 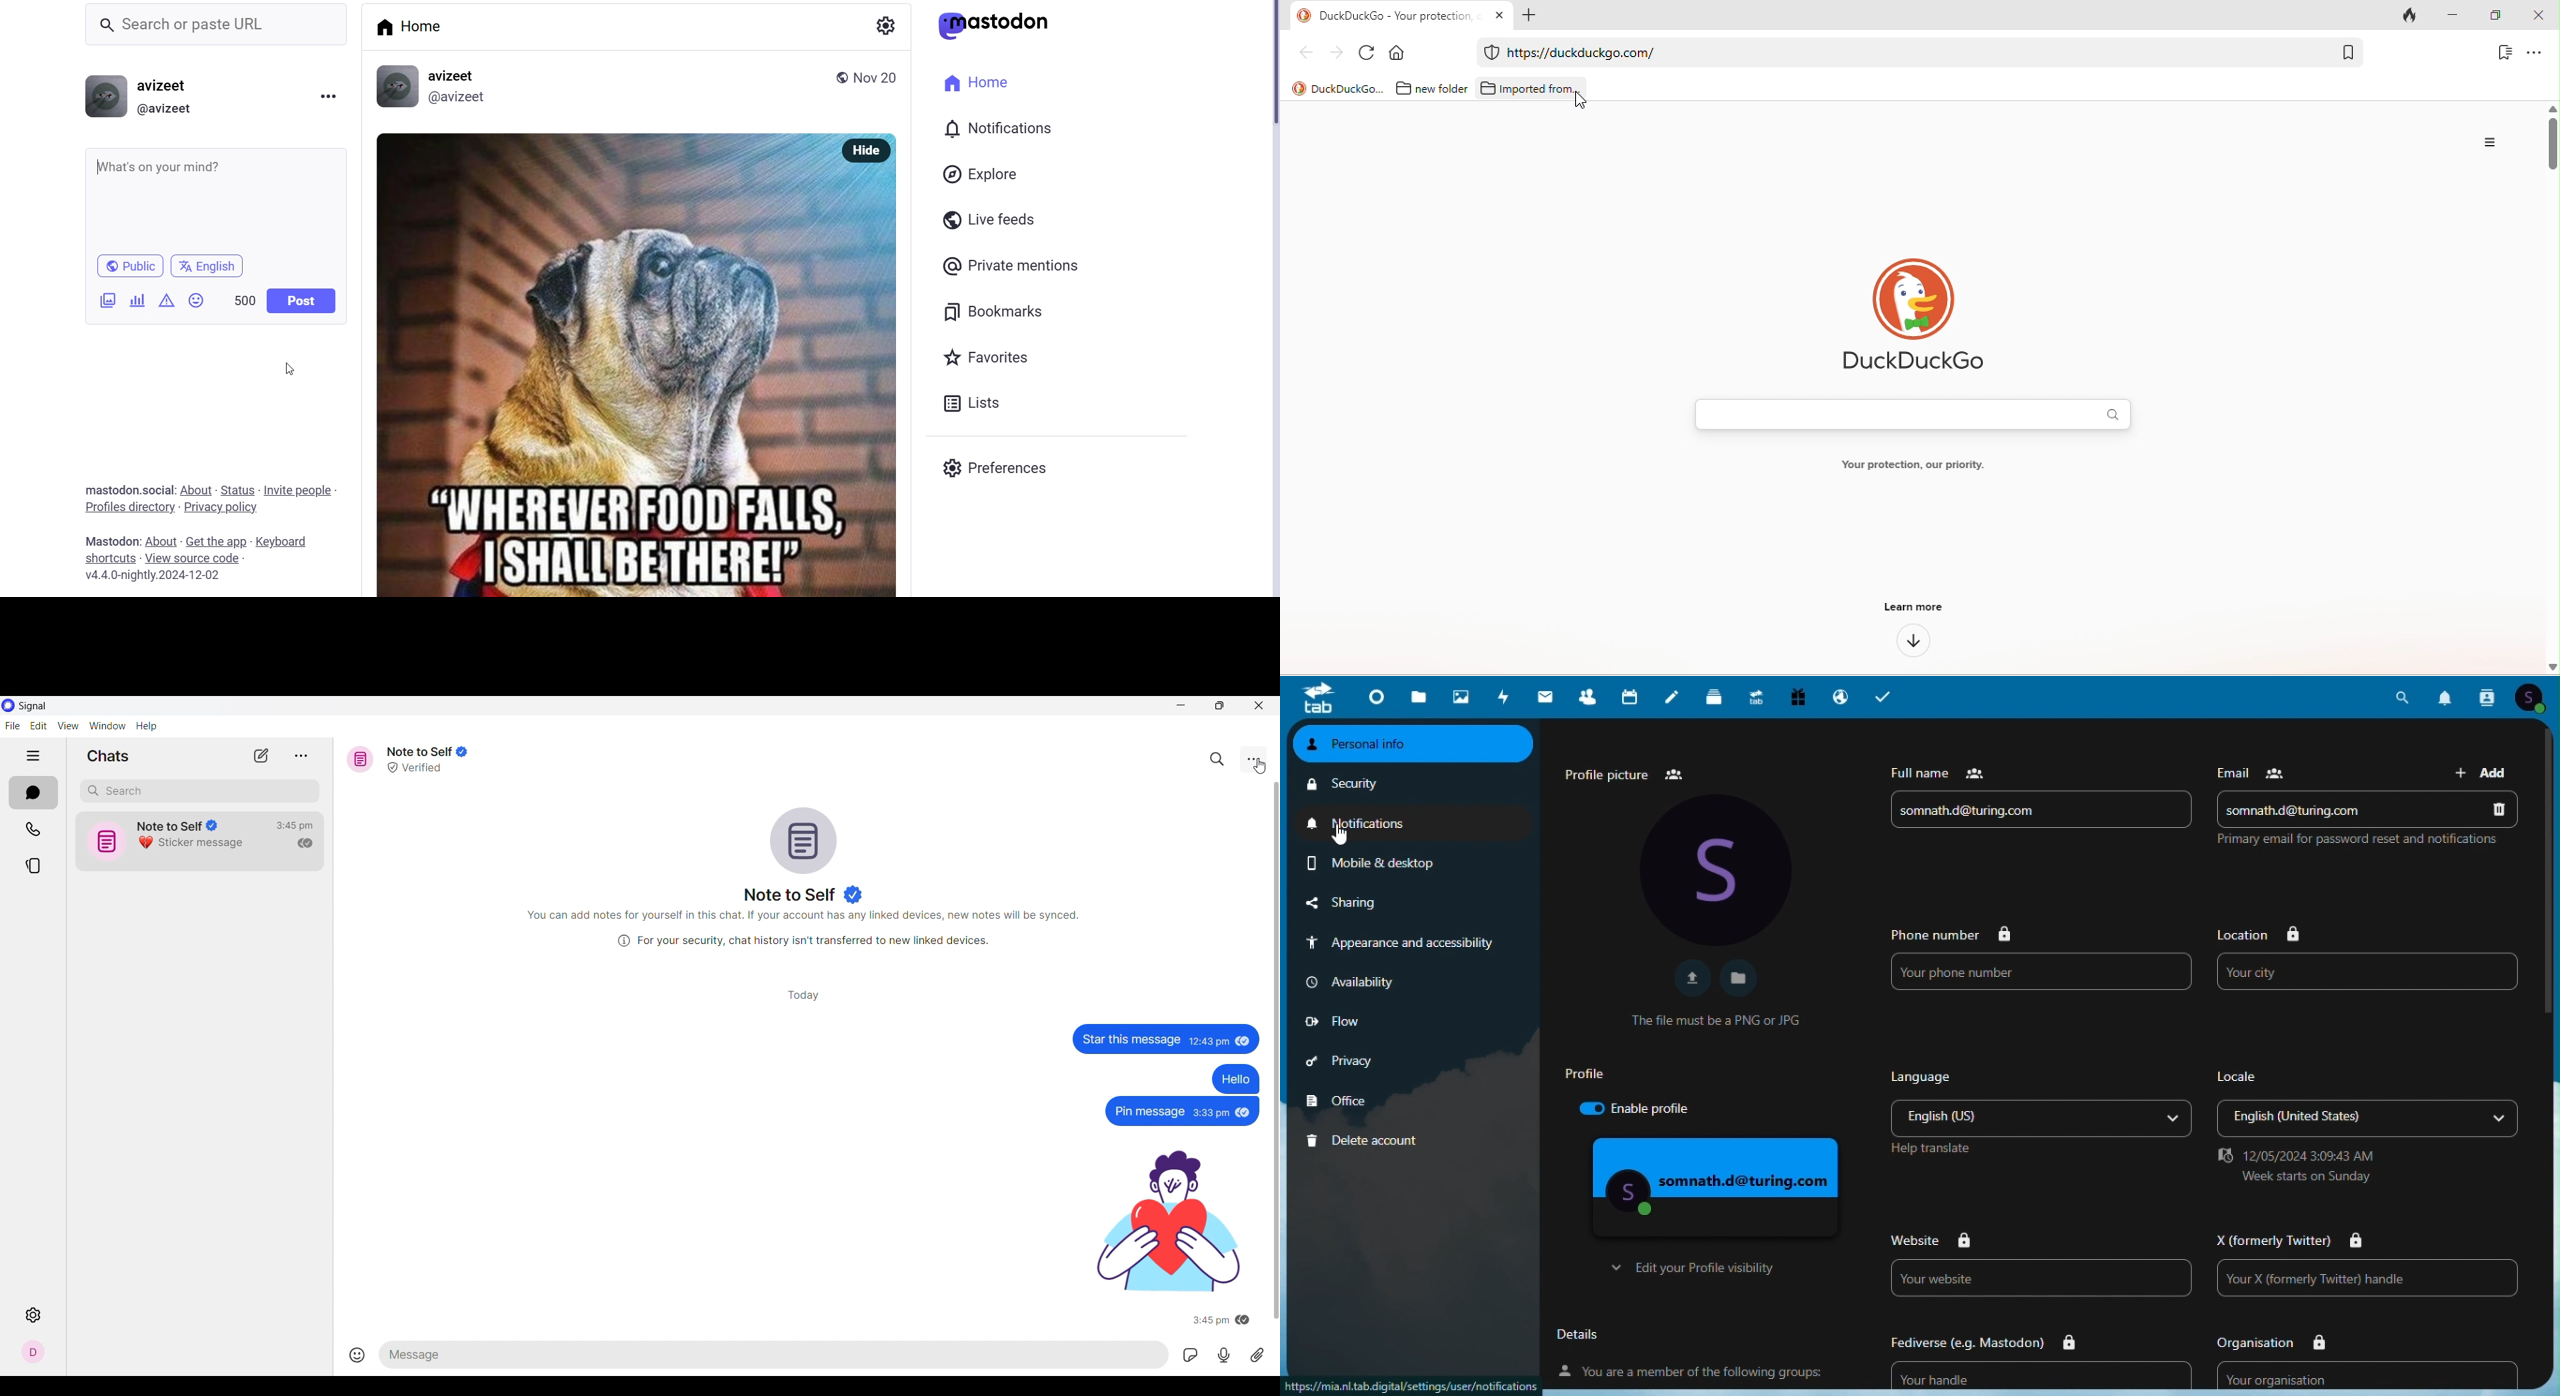 What do you see at coordinates (1407, 822) in the screenshot?
I see `Notifications` at bounding box center [1407, 822].